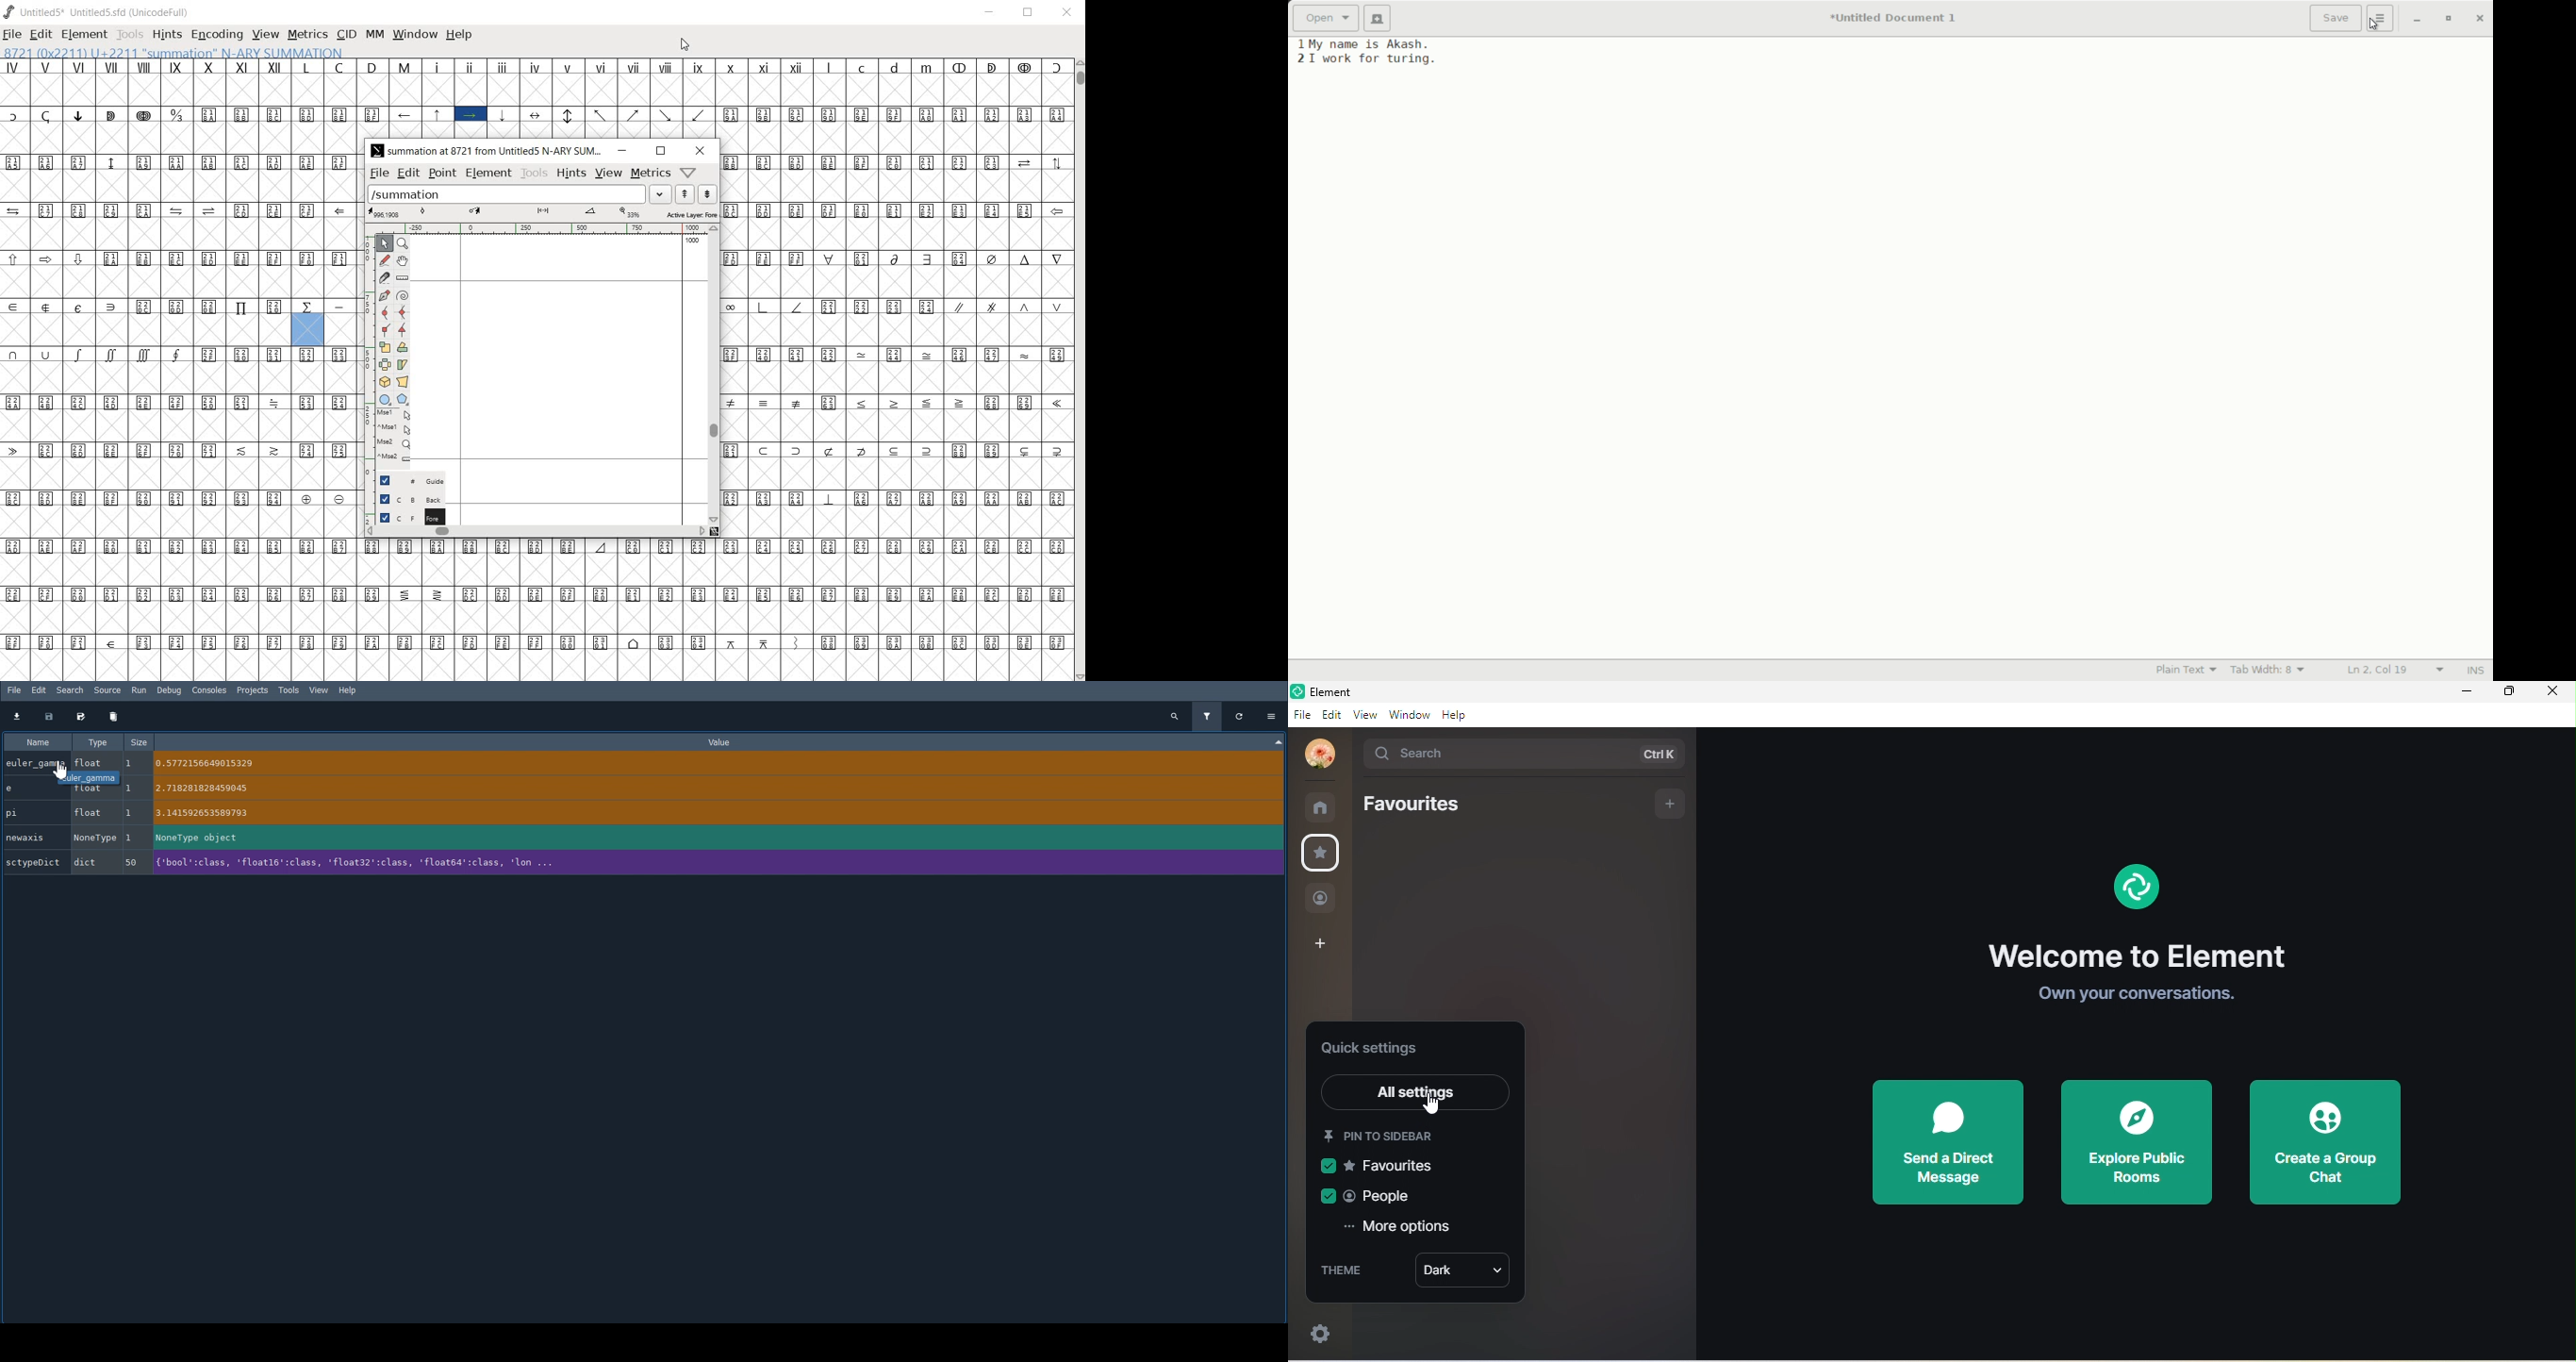 The image size is (2576, 1372). Describe the element at coordinates (49, 717) in the screenshot. I see `Save data` at that location.